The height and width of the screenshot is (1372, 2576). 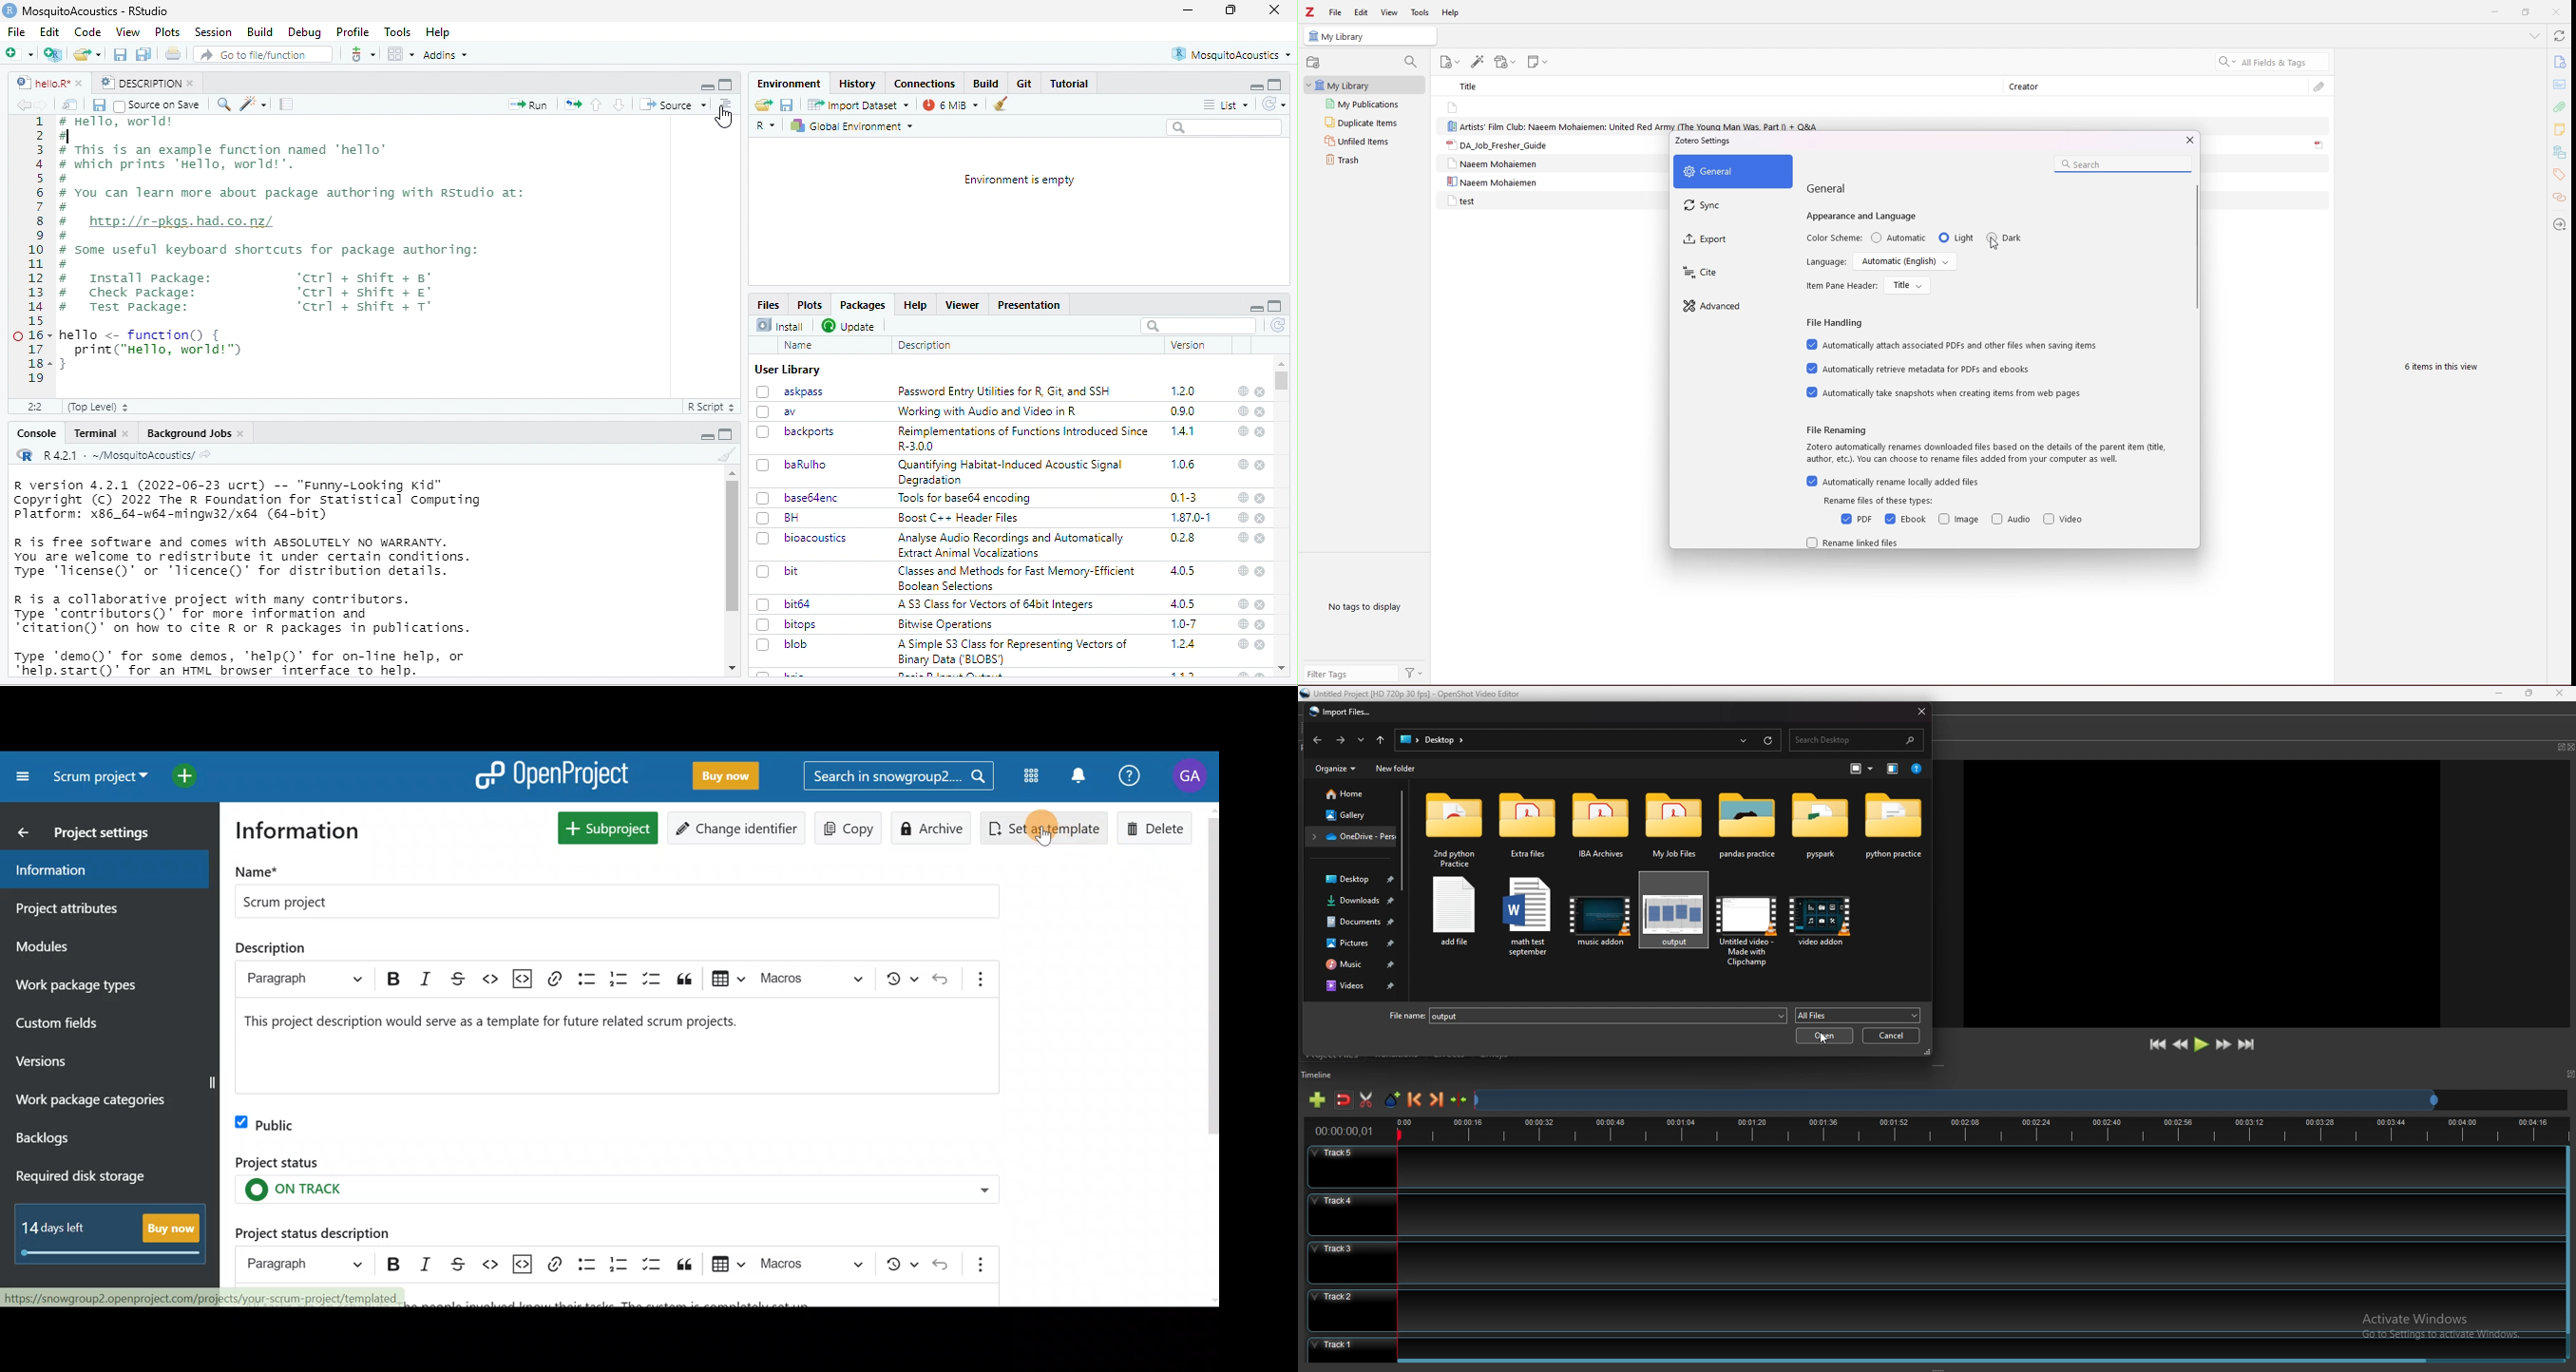 What do you see at coordinates (706, 85) in the screenshot?
I see `maximize` at bounding box center [706, 85].